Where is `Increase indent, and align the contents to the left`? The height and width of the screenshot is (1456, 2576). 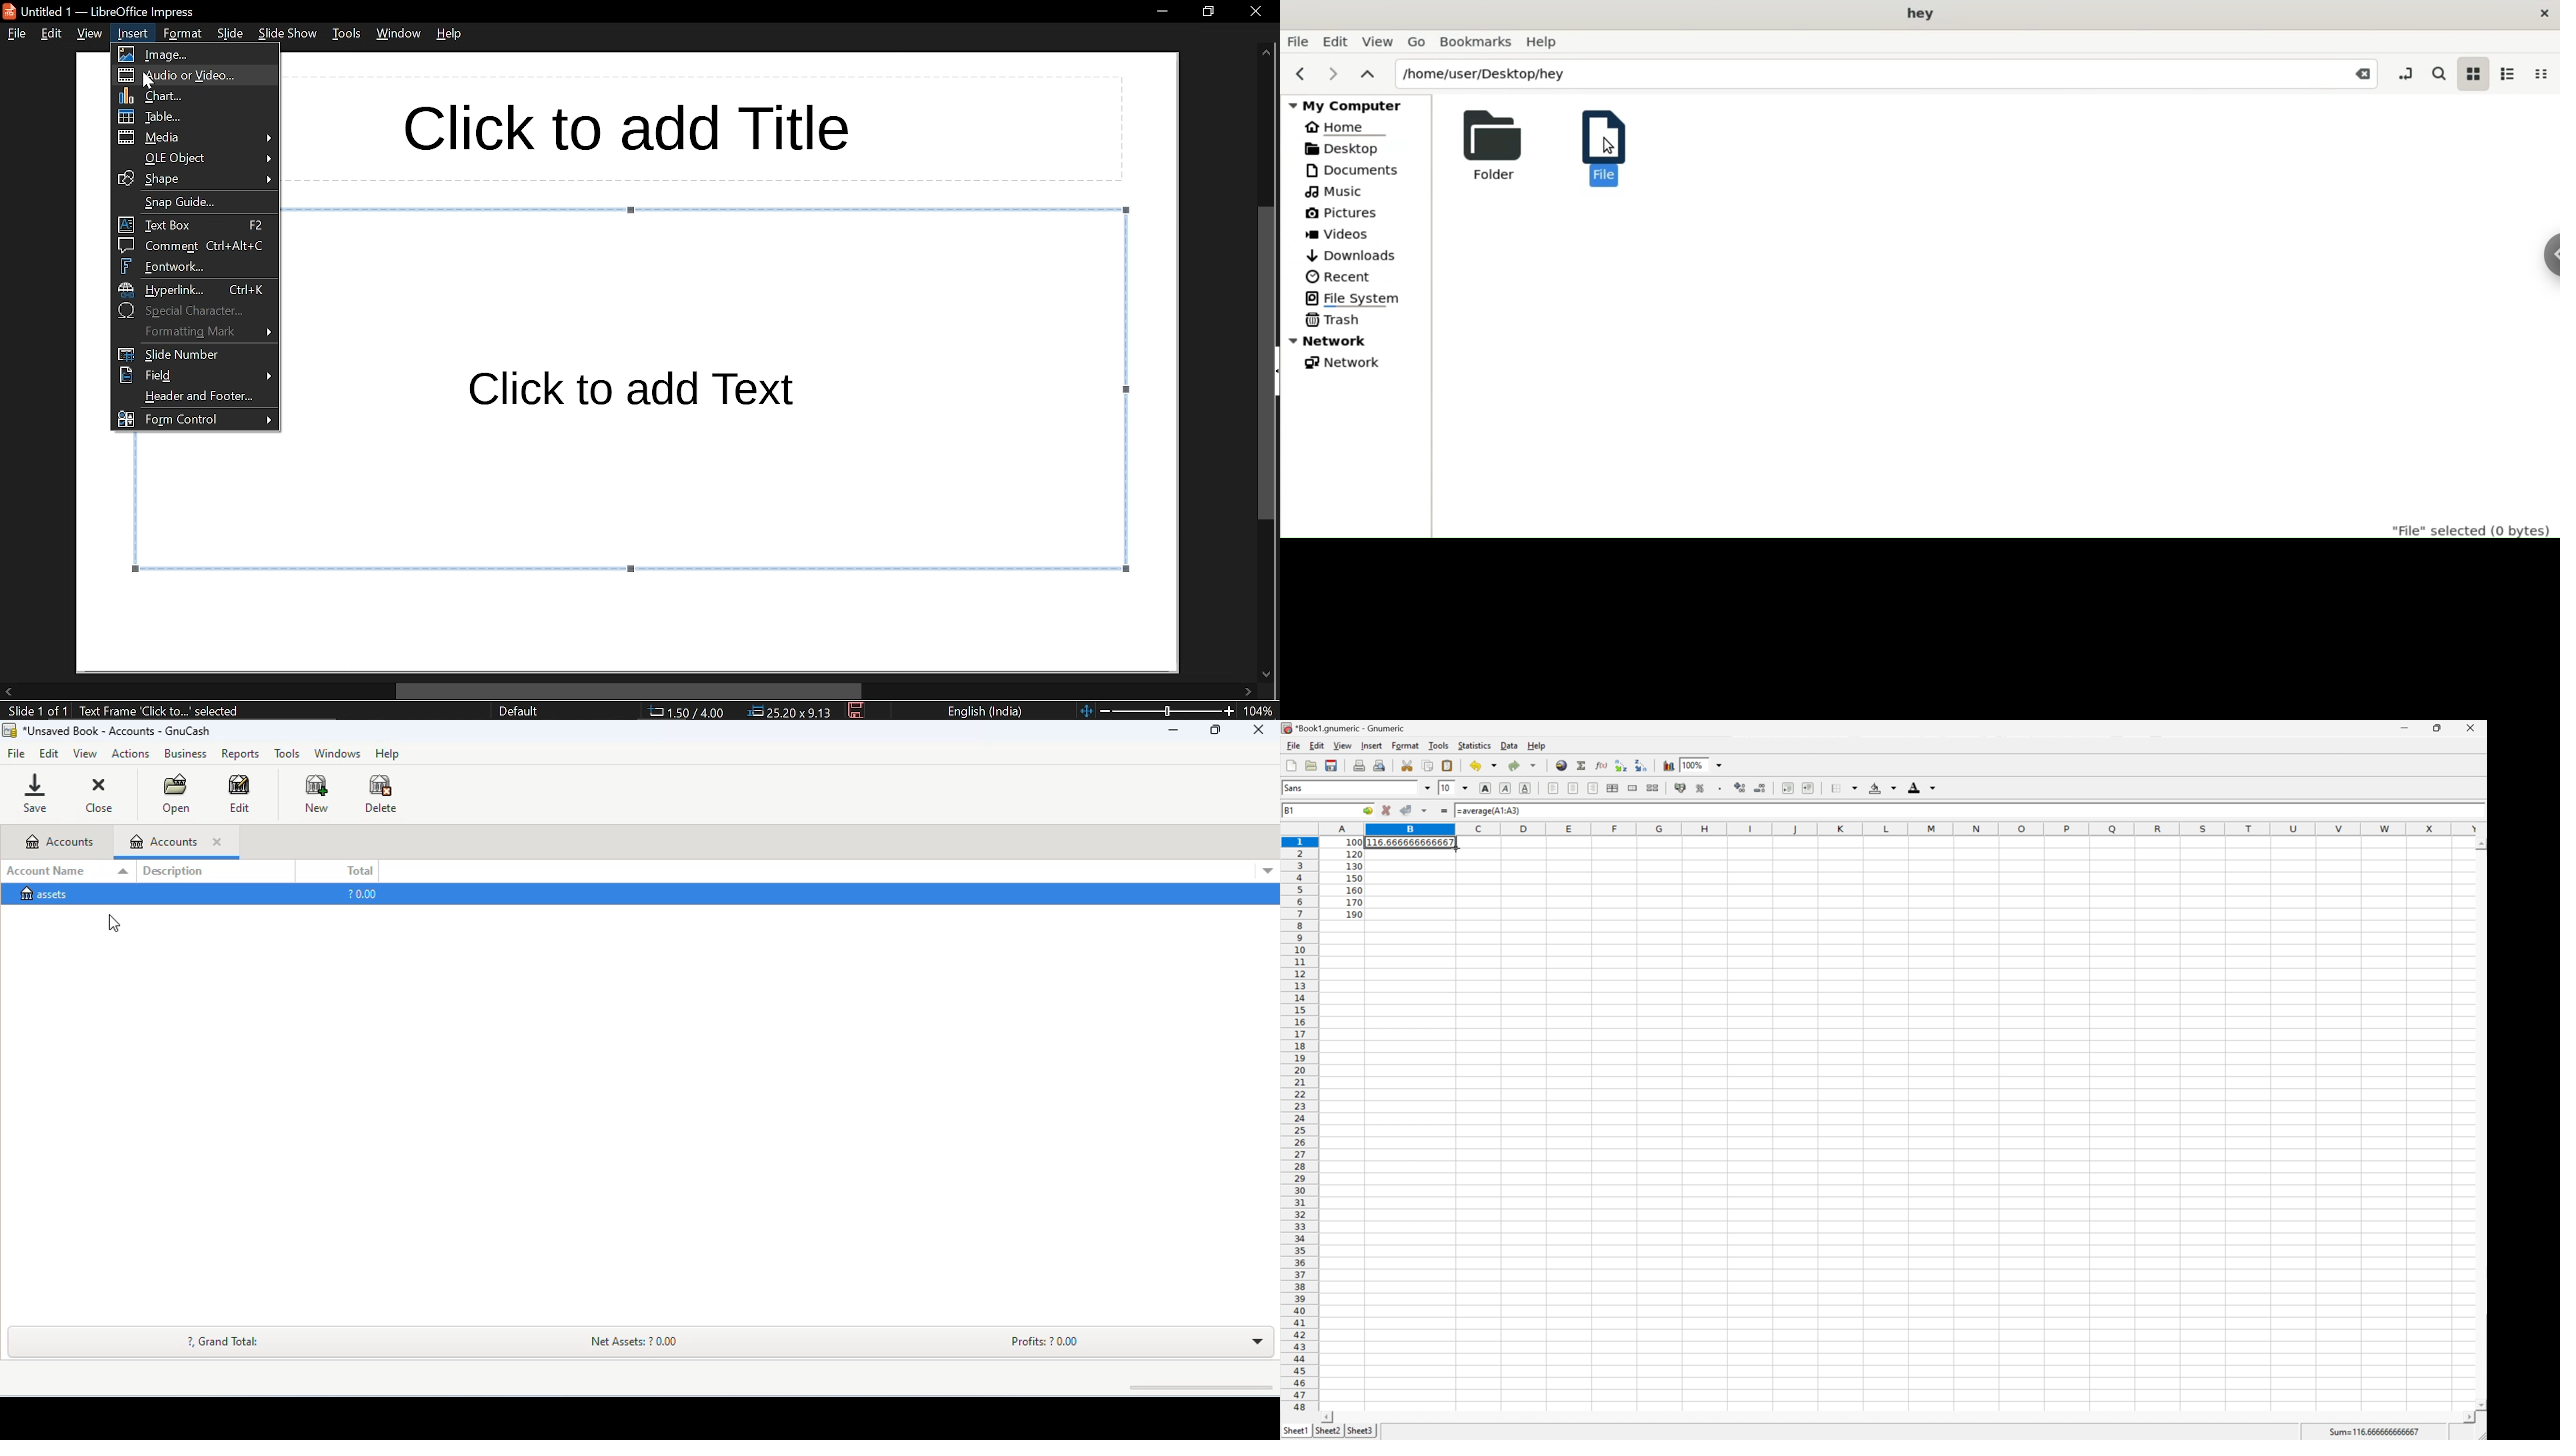
Increase indent, and align the contents to the left is located at coordinates (1811, 789).